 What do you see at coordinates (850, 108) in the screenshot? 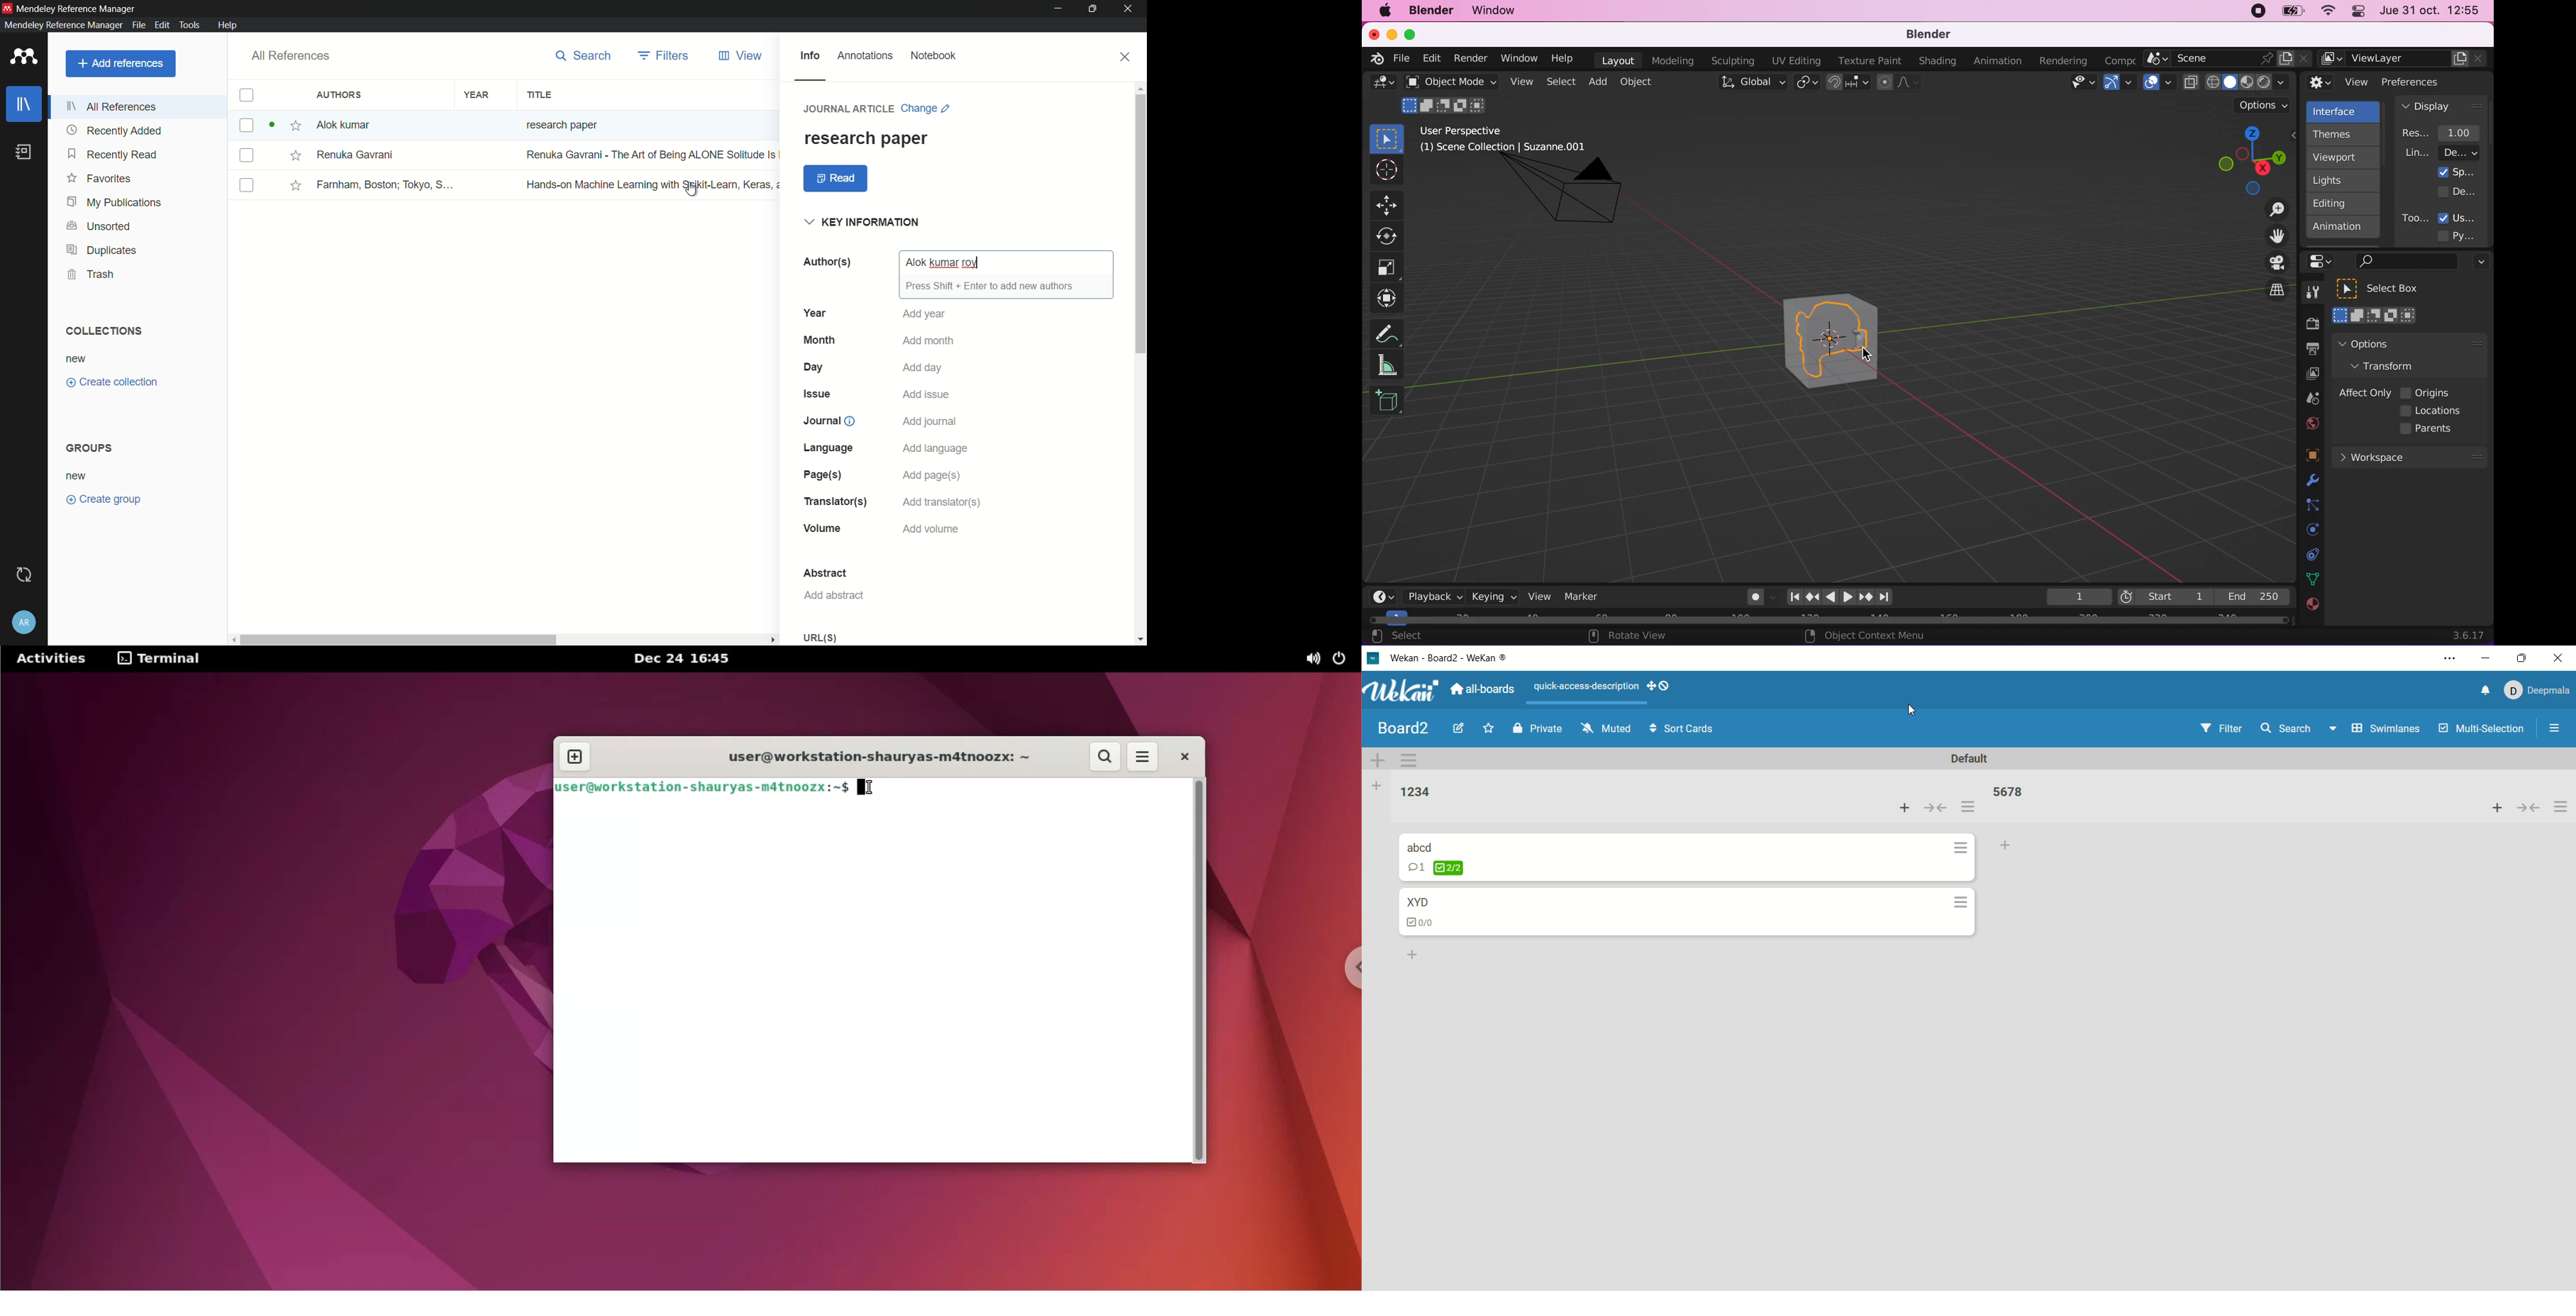
I see `journal article` at bounding box center [850, 108].